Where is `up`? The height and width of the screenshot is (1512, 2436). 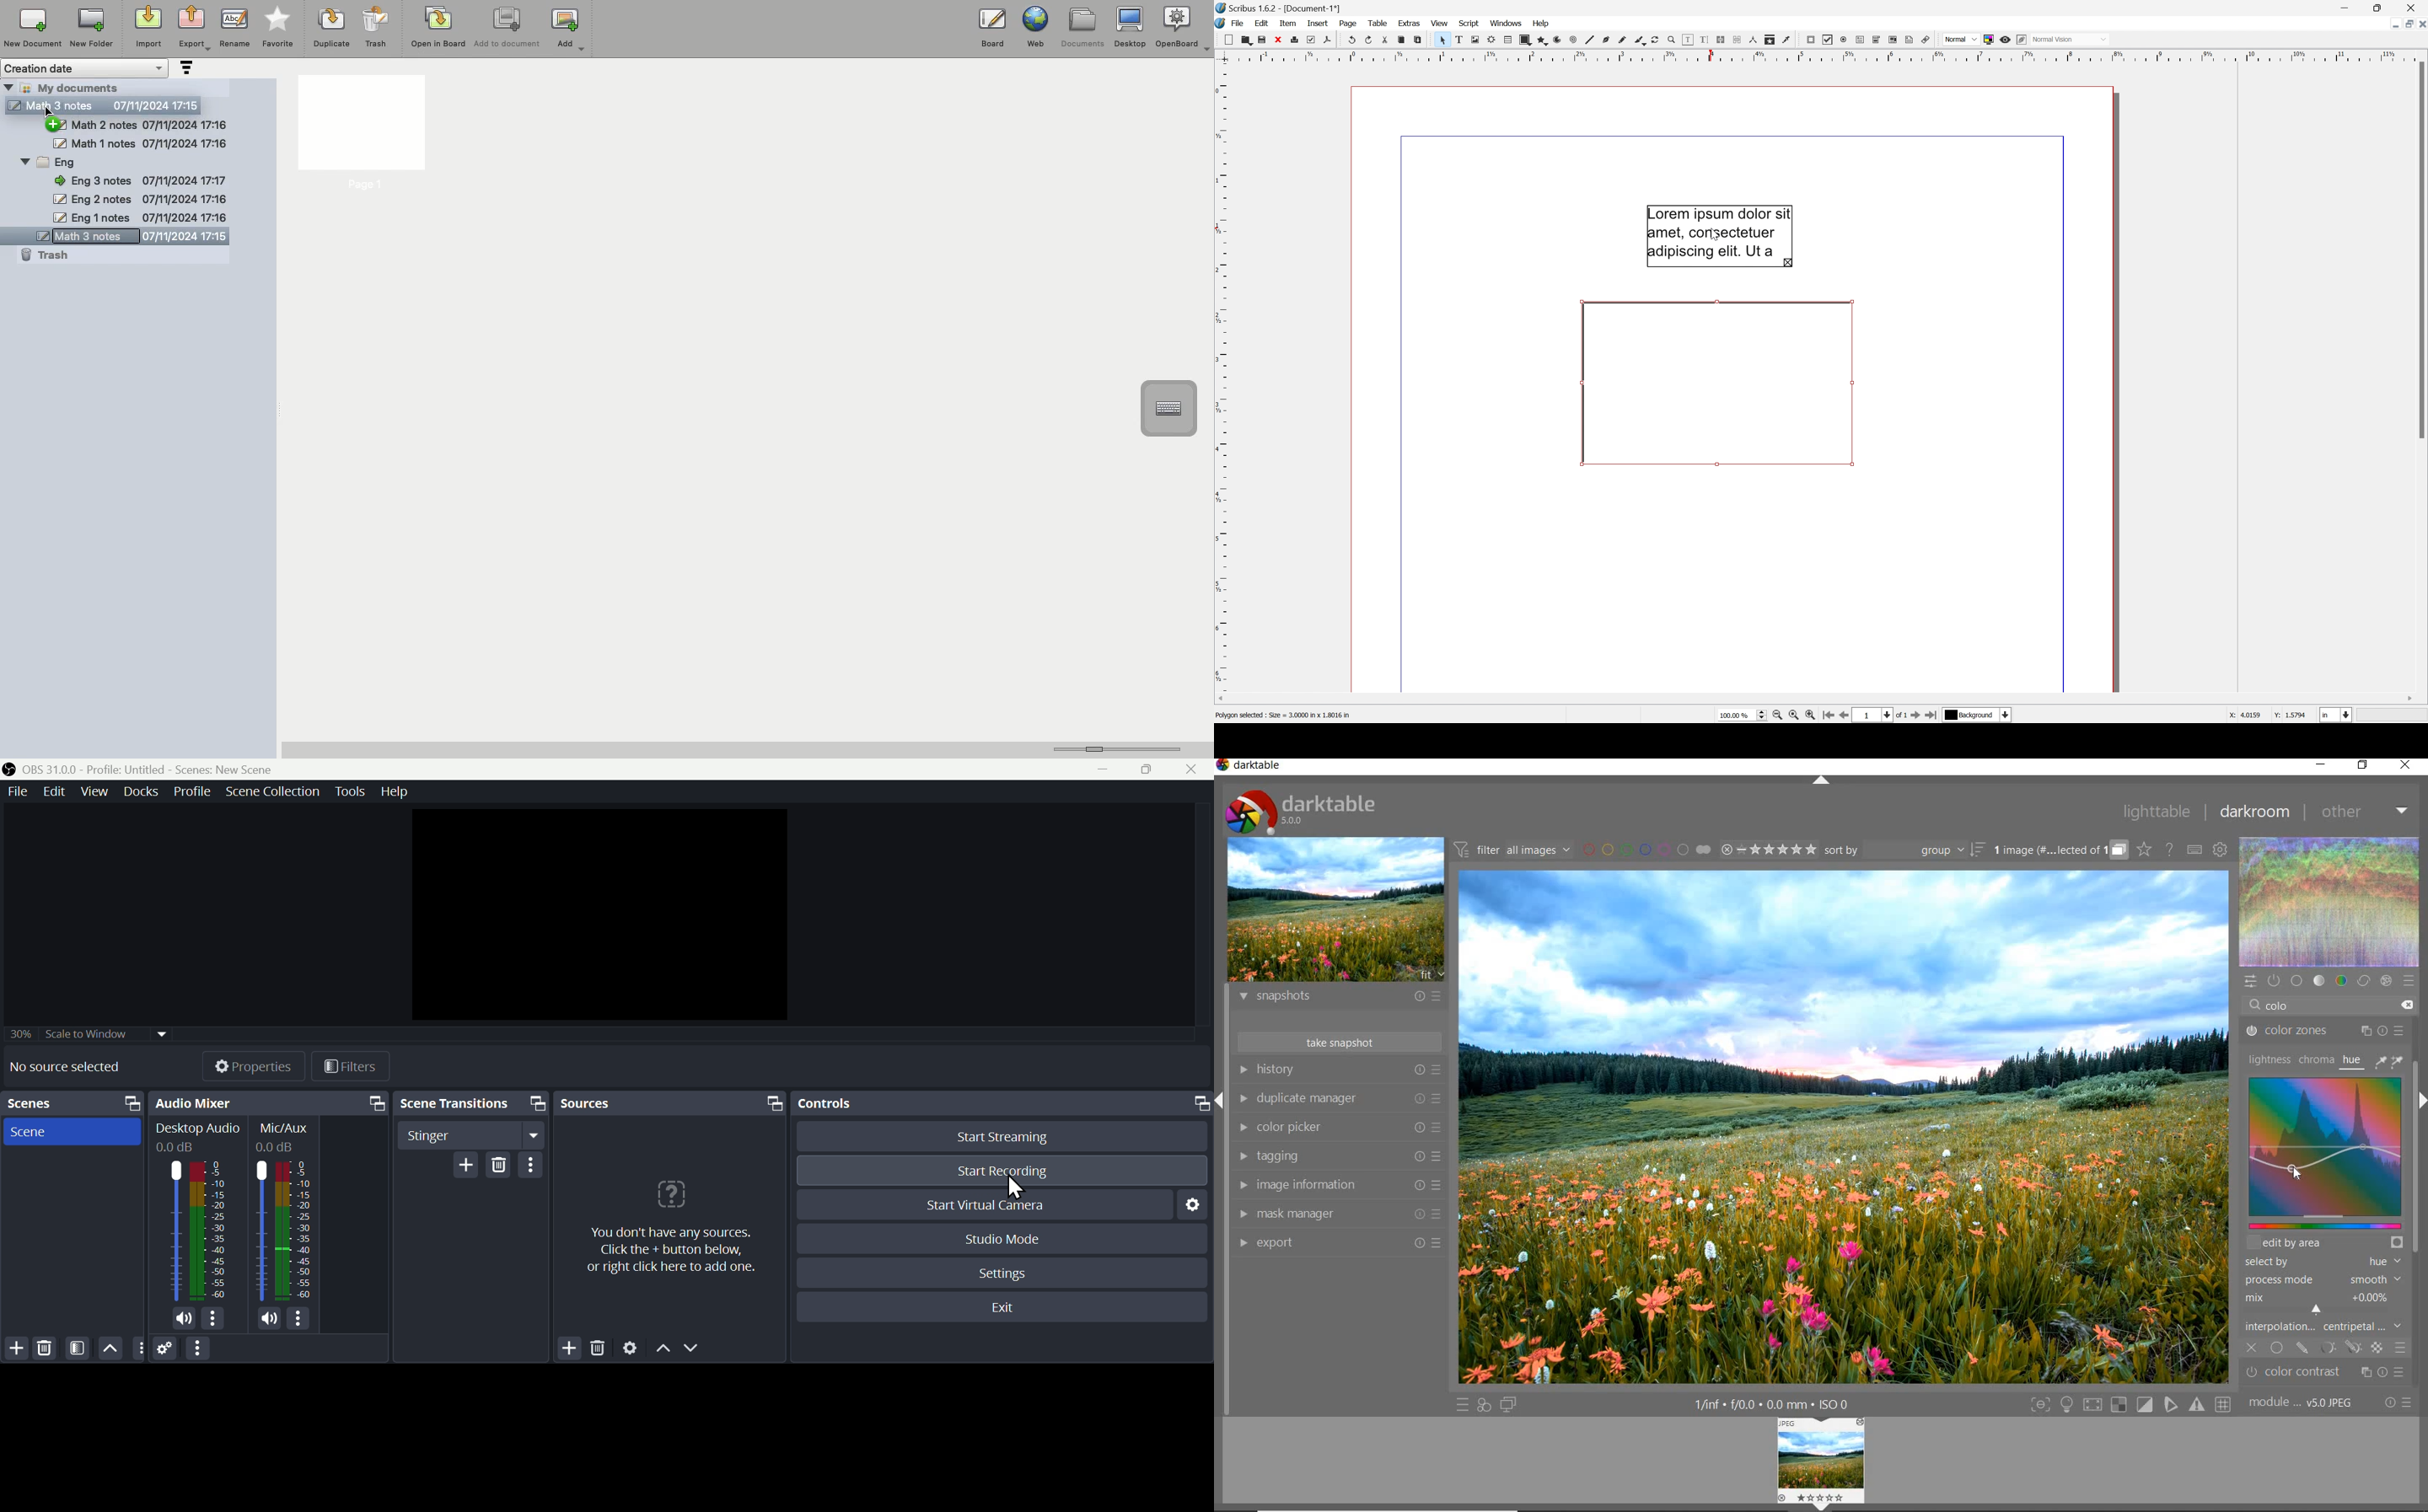 up is located at coordinates (110, 1350).